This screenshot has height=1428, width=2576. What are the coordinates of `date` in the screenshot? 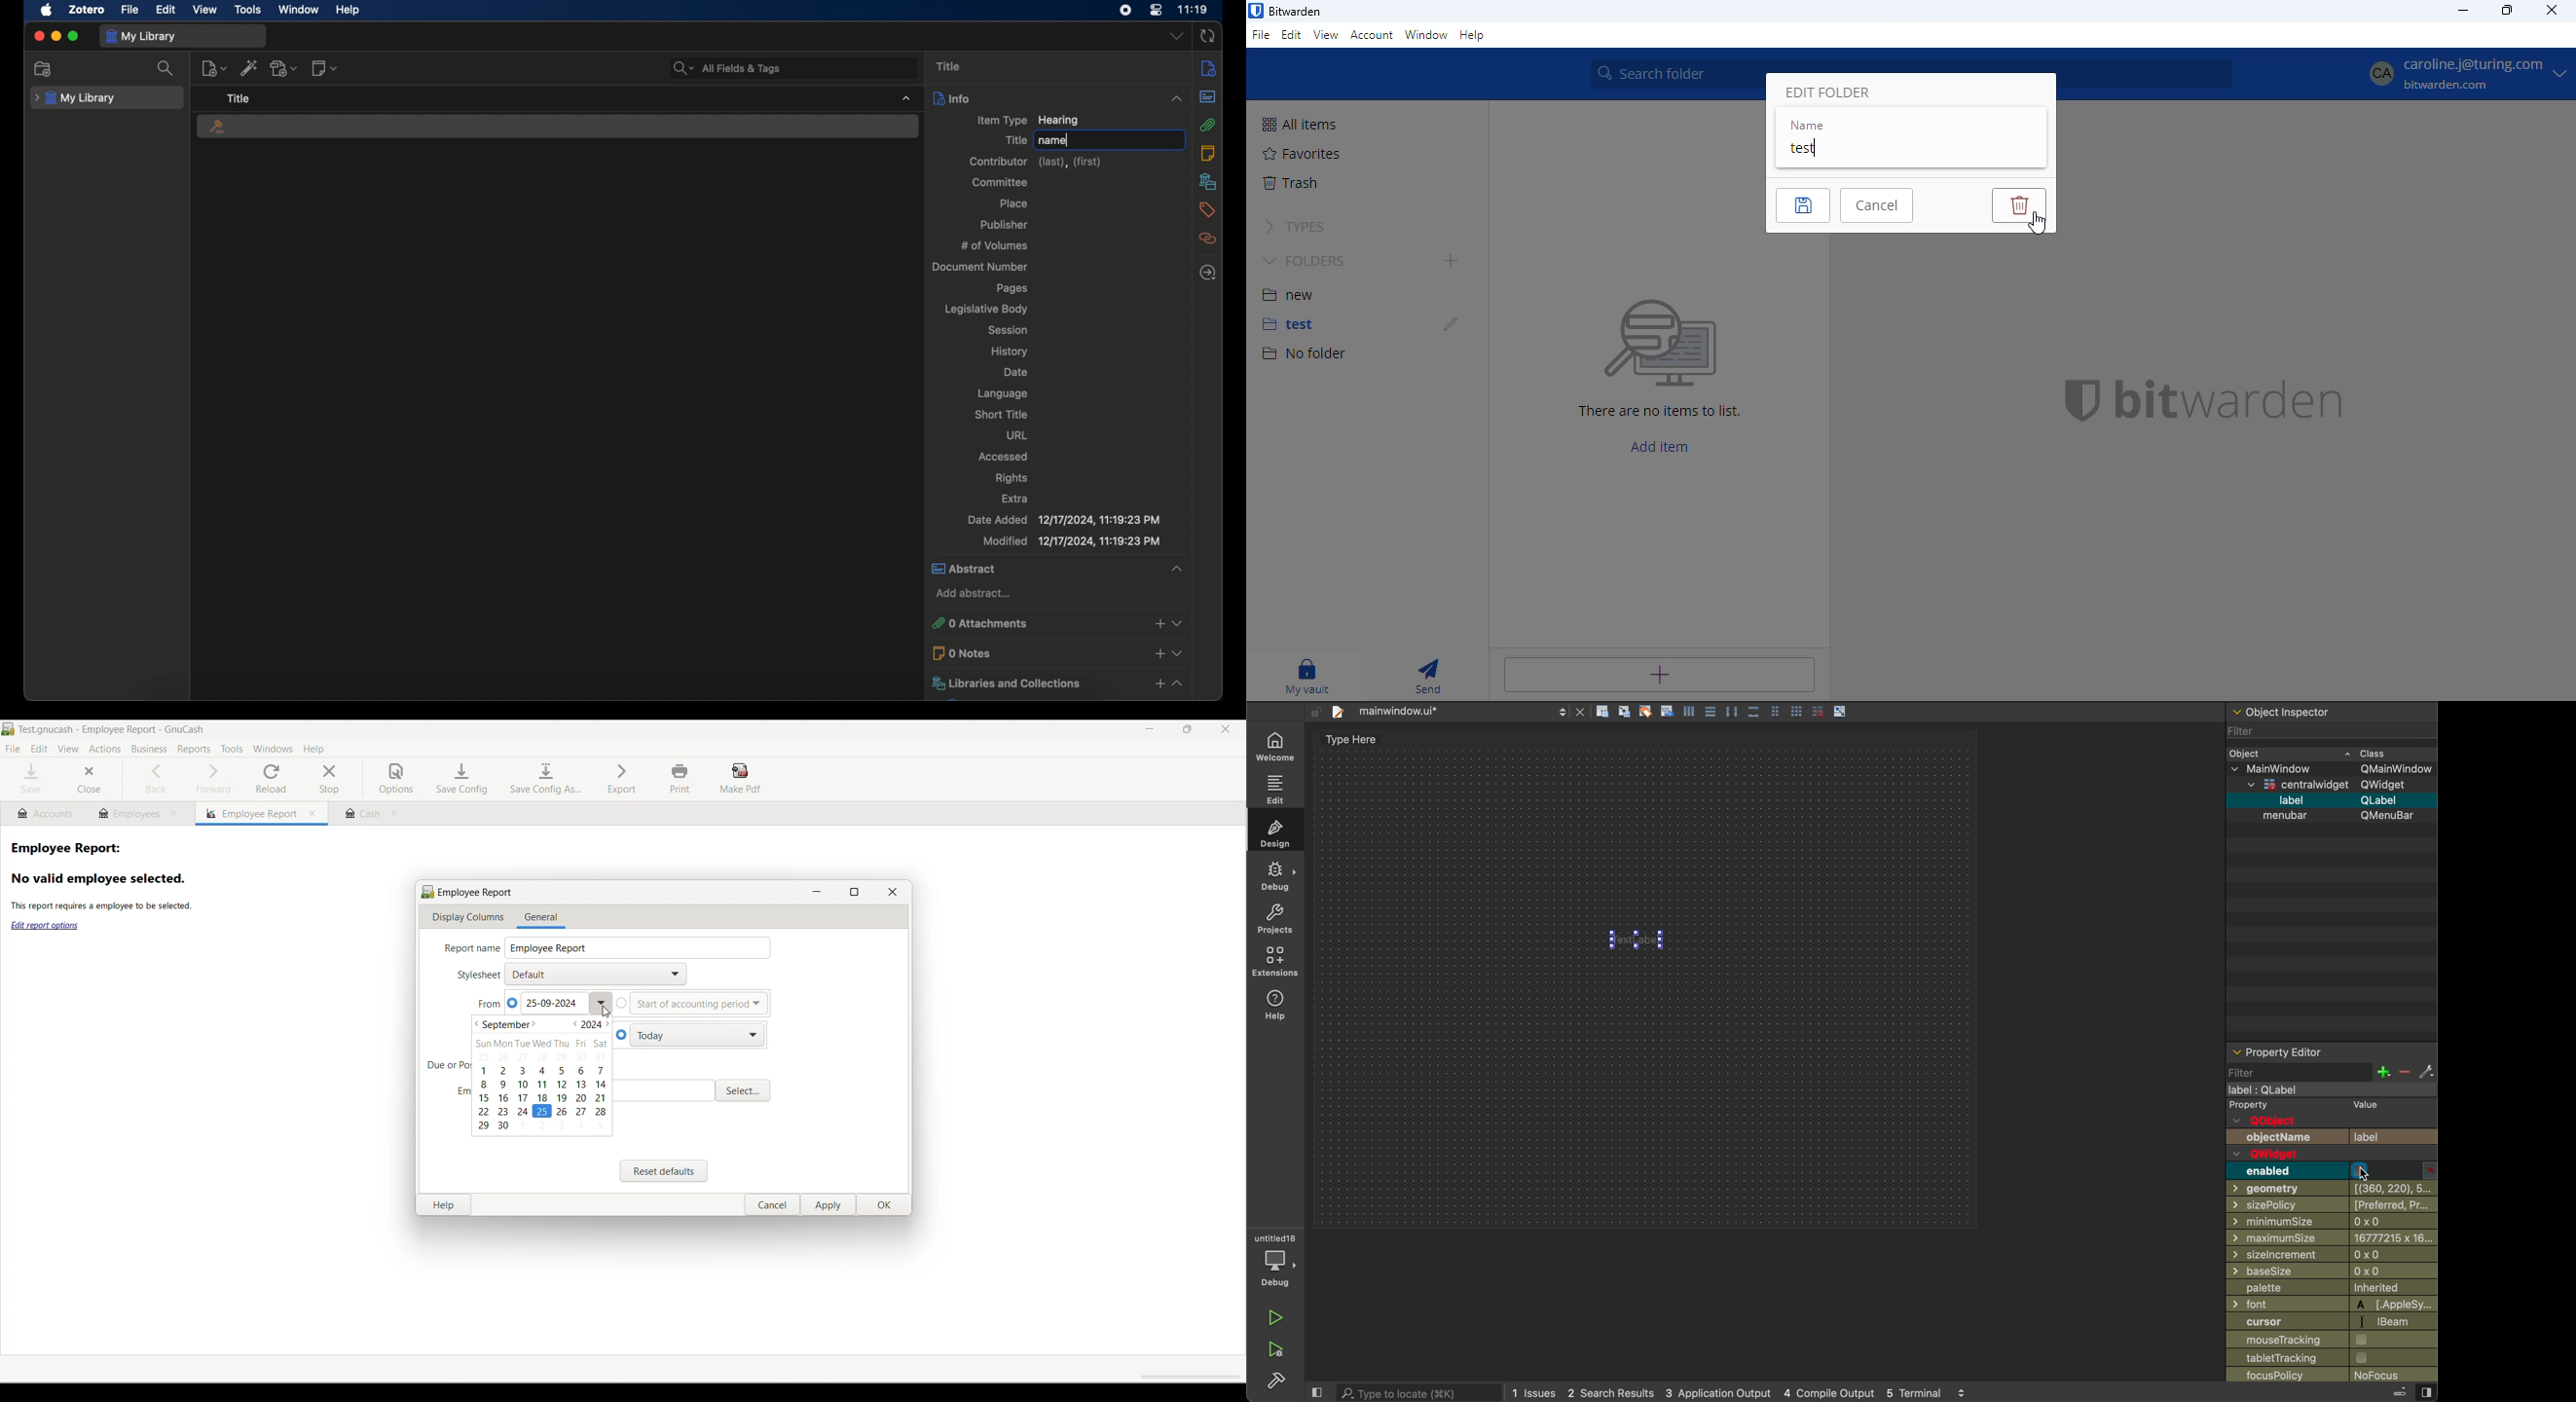 It's located at (1016, 373).